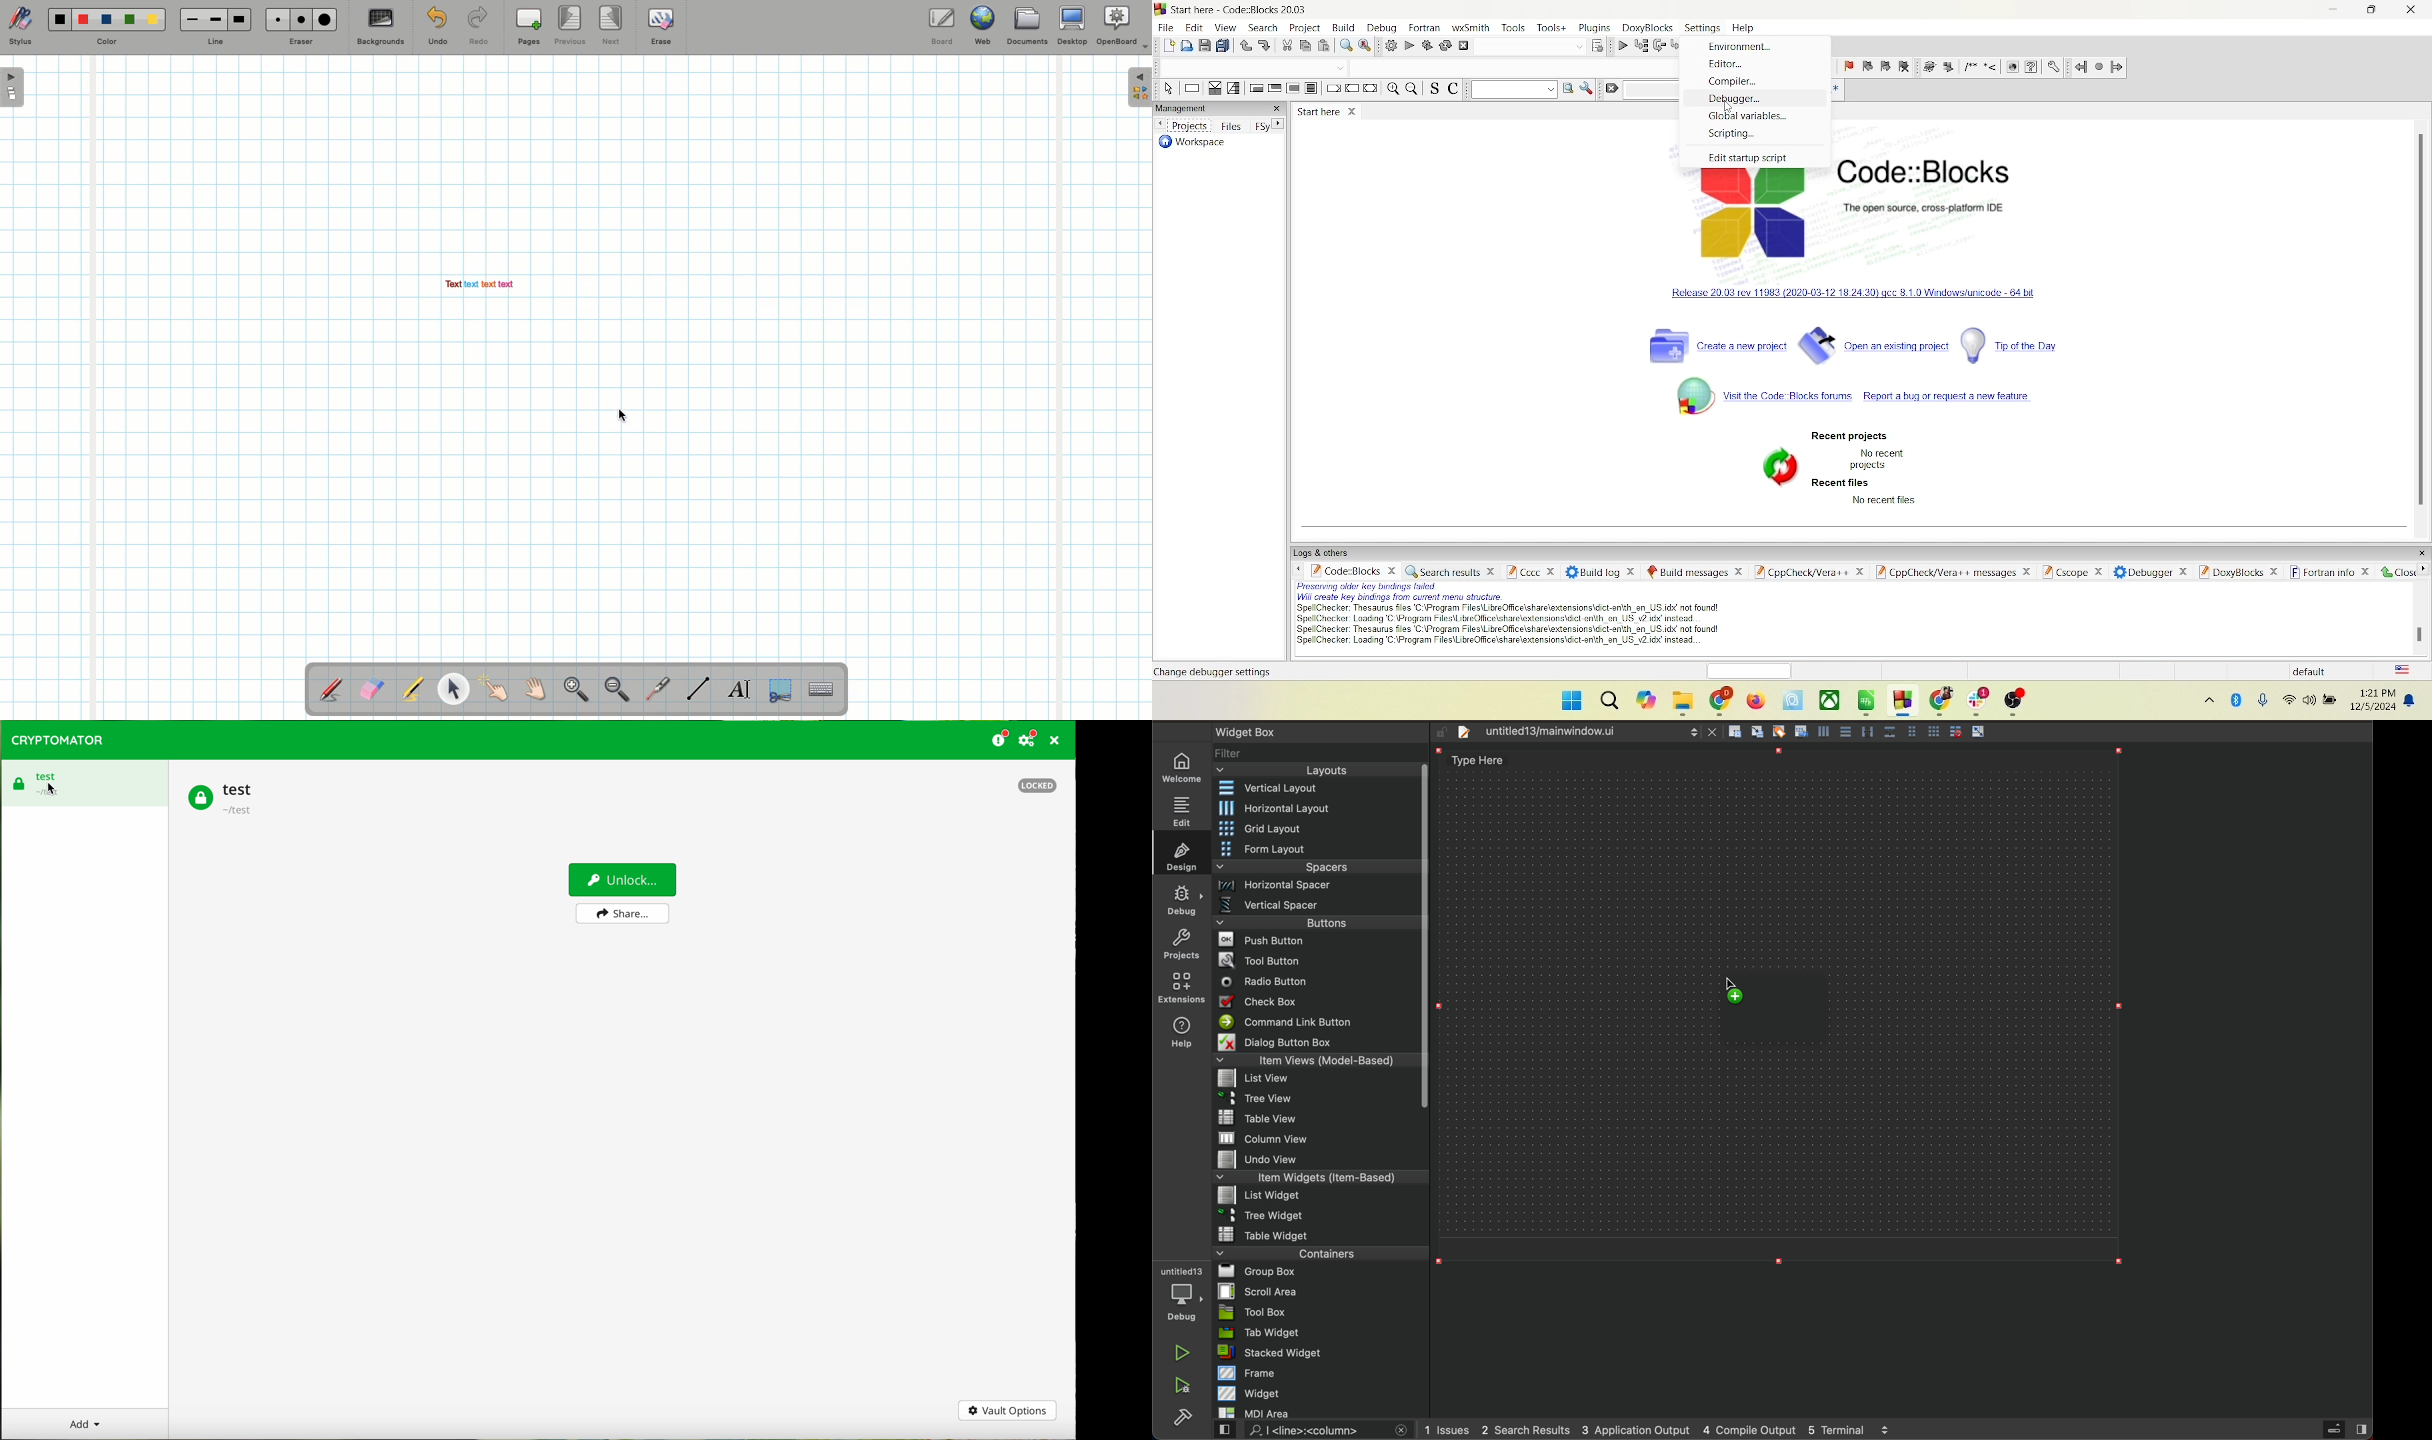  I want to click on scroll area, so click(1319, 1291).